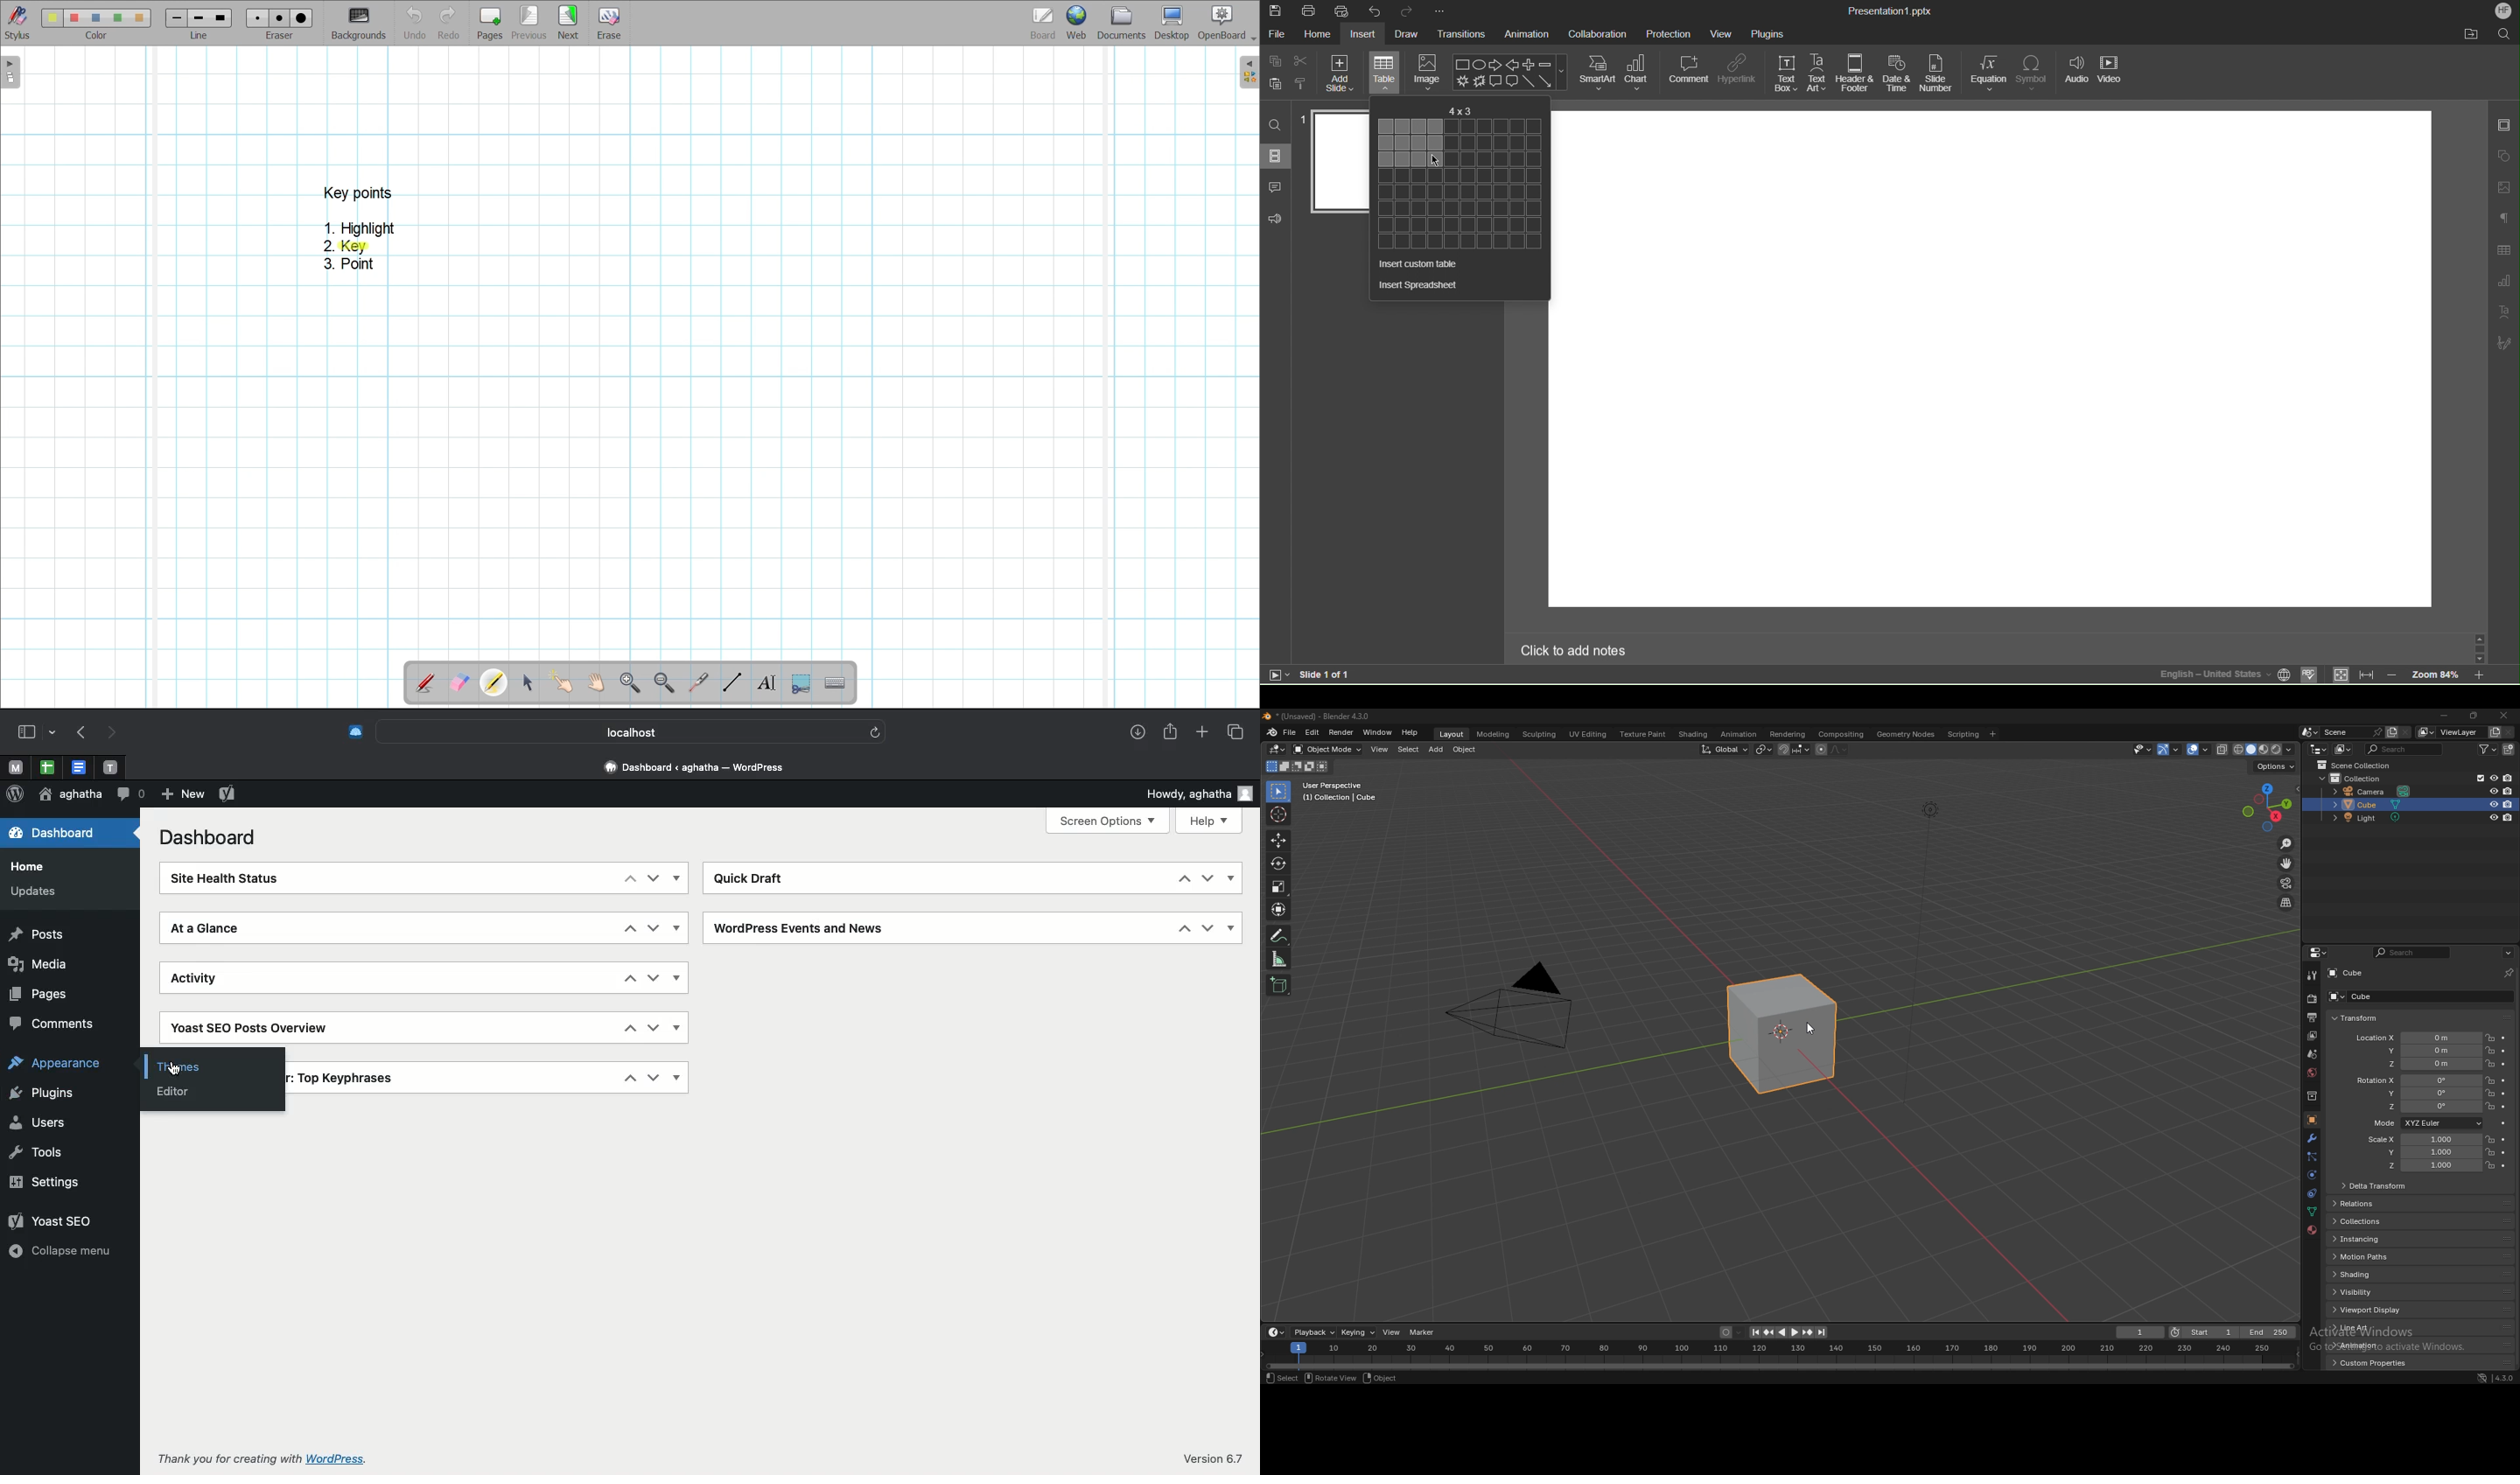  I want to click on collection, so click(2359, 778).